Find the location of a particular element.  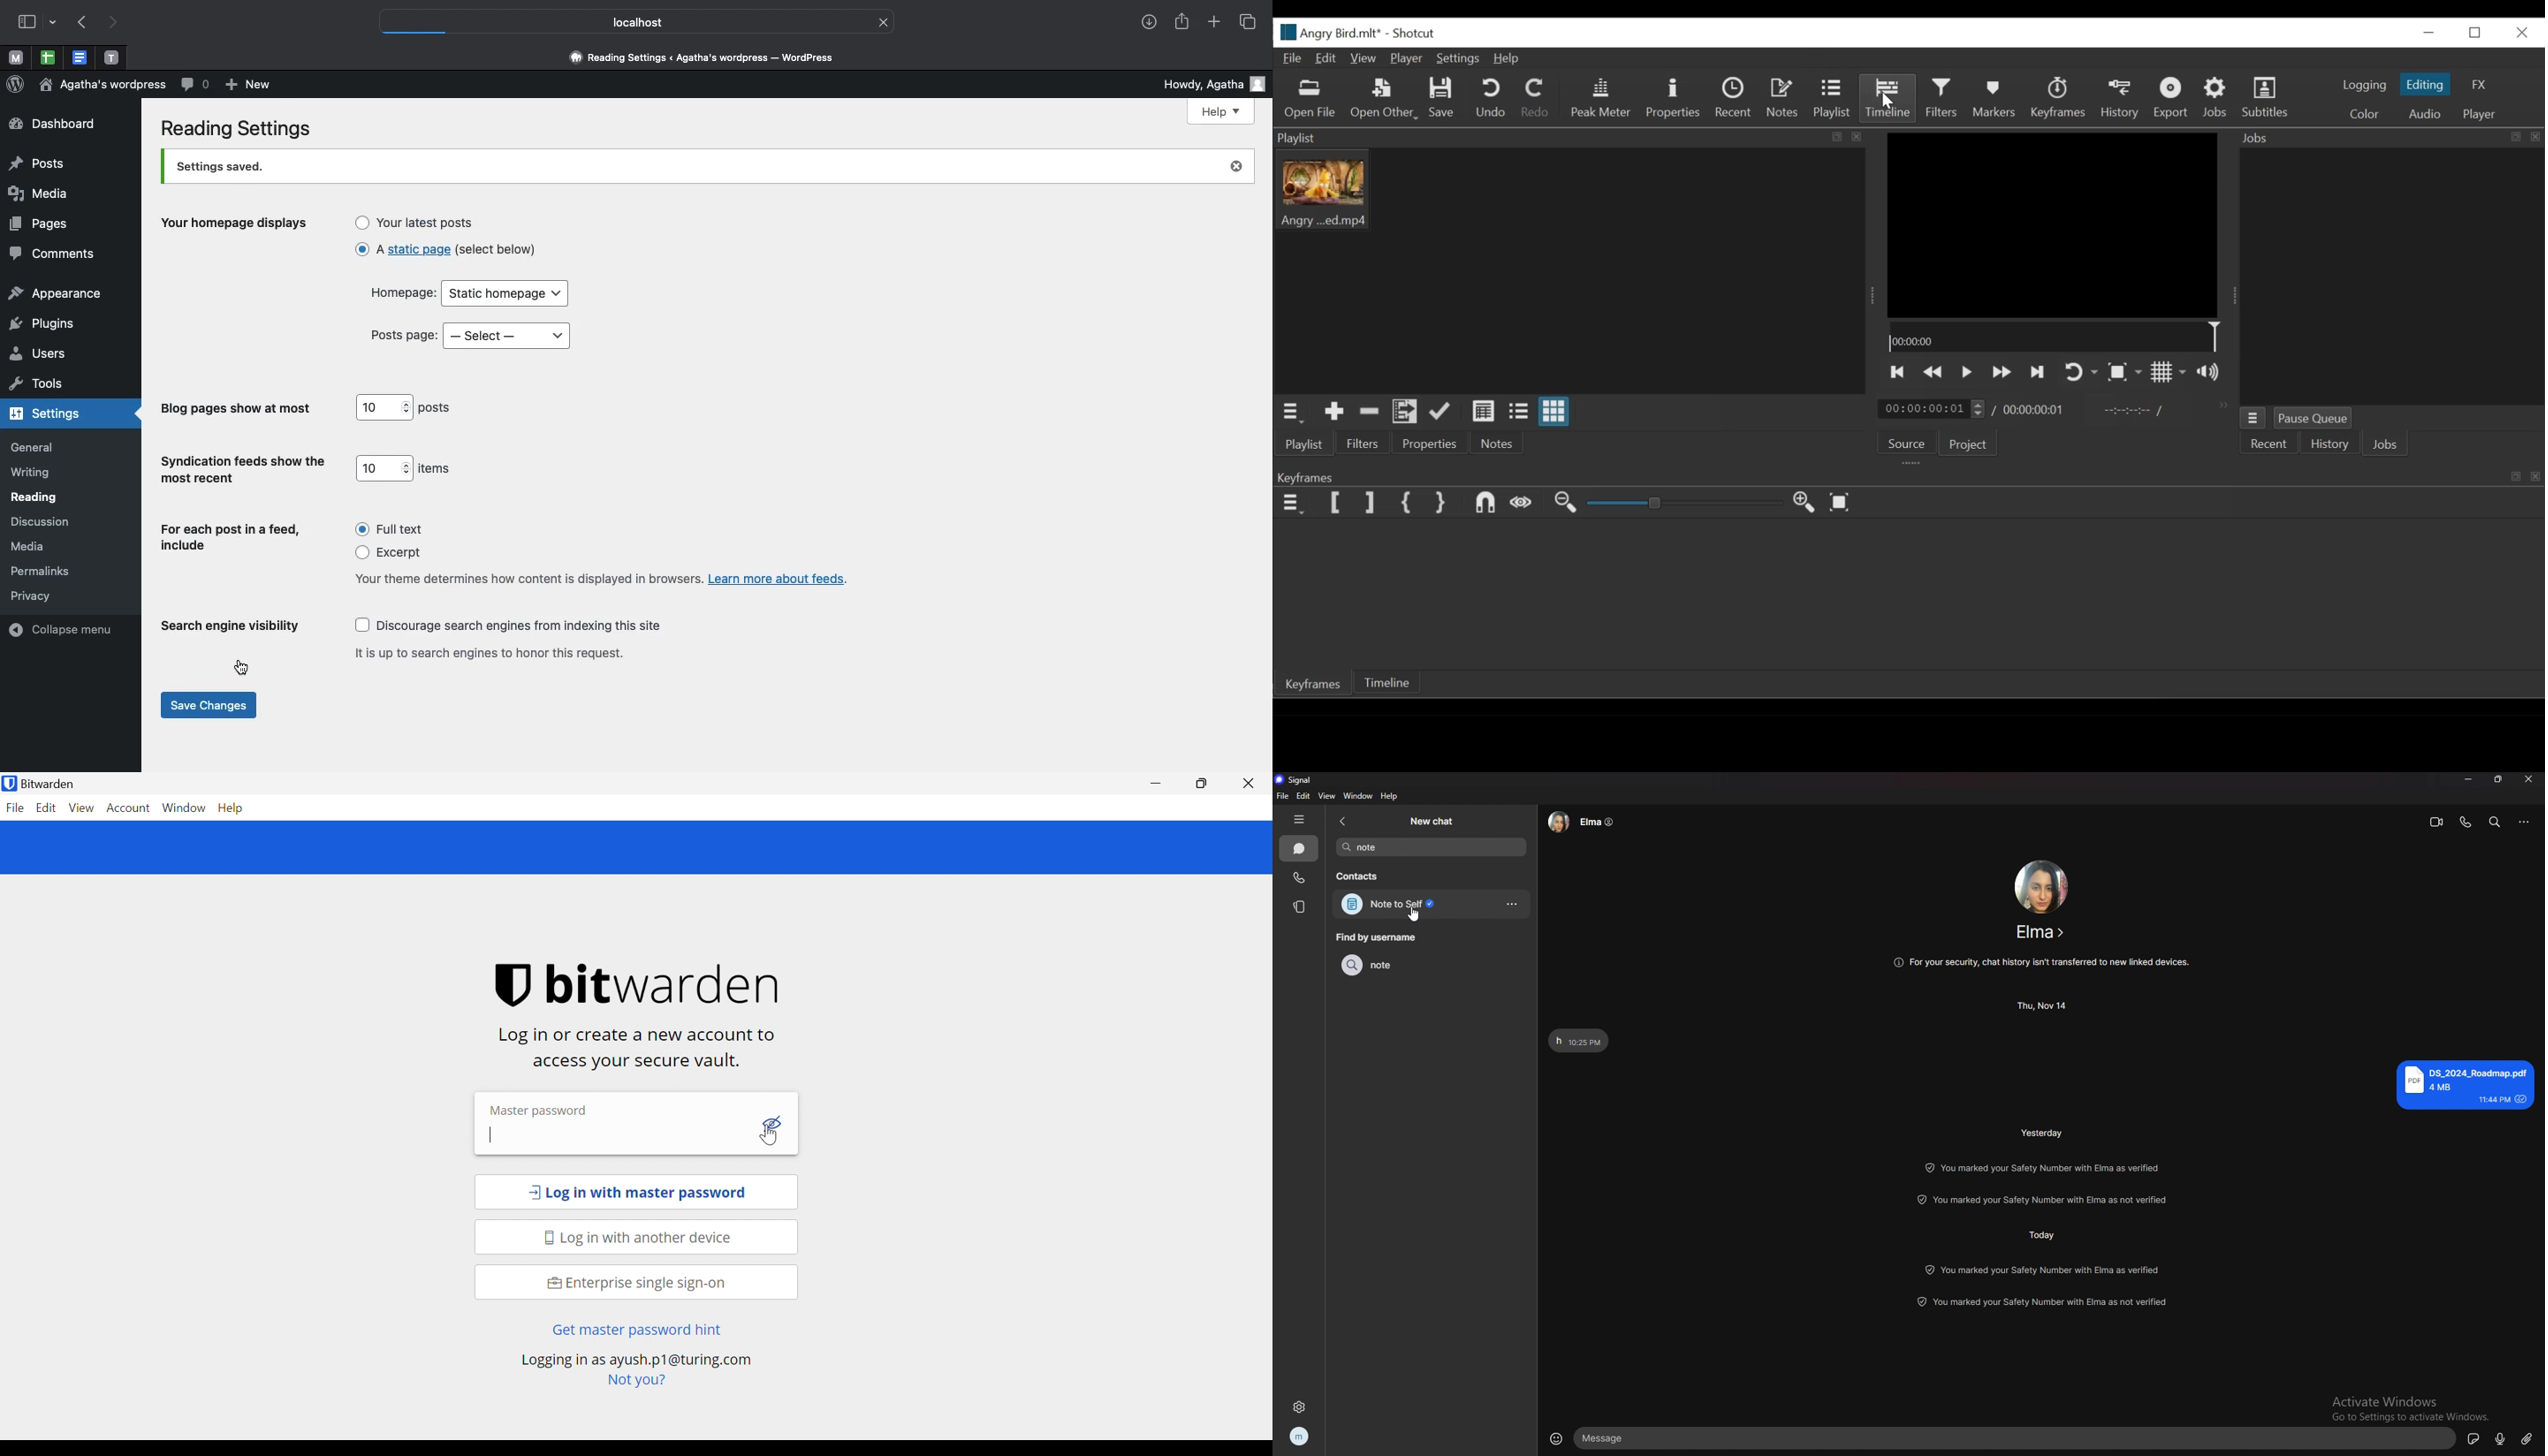

contact info is located at coordinates (1581, 822).